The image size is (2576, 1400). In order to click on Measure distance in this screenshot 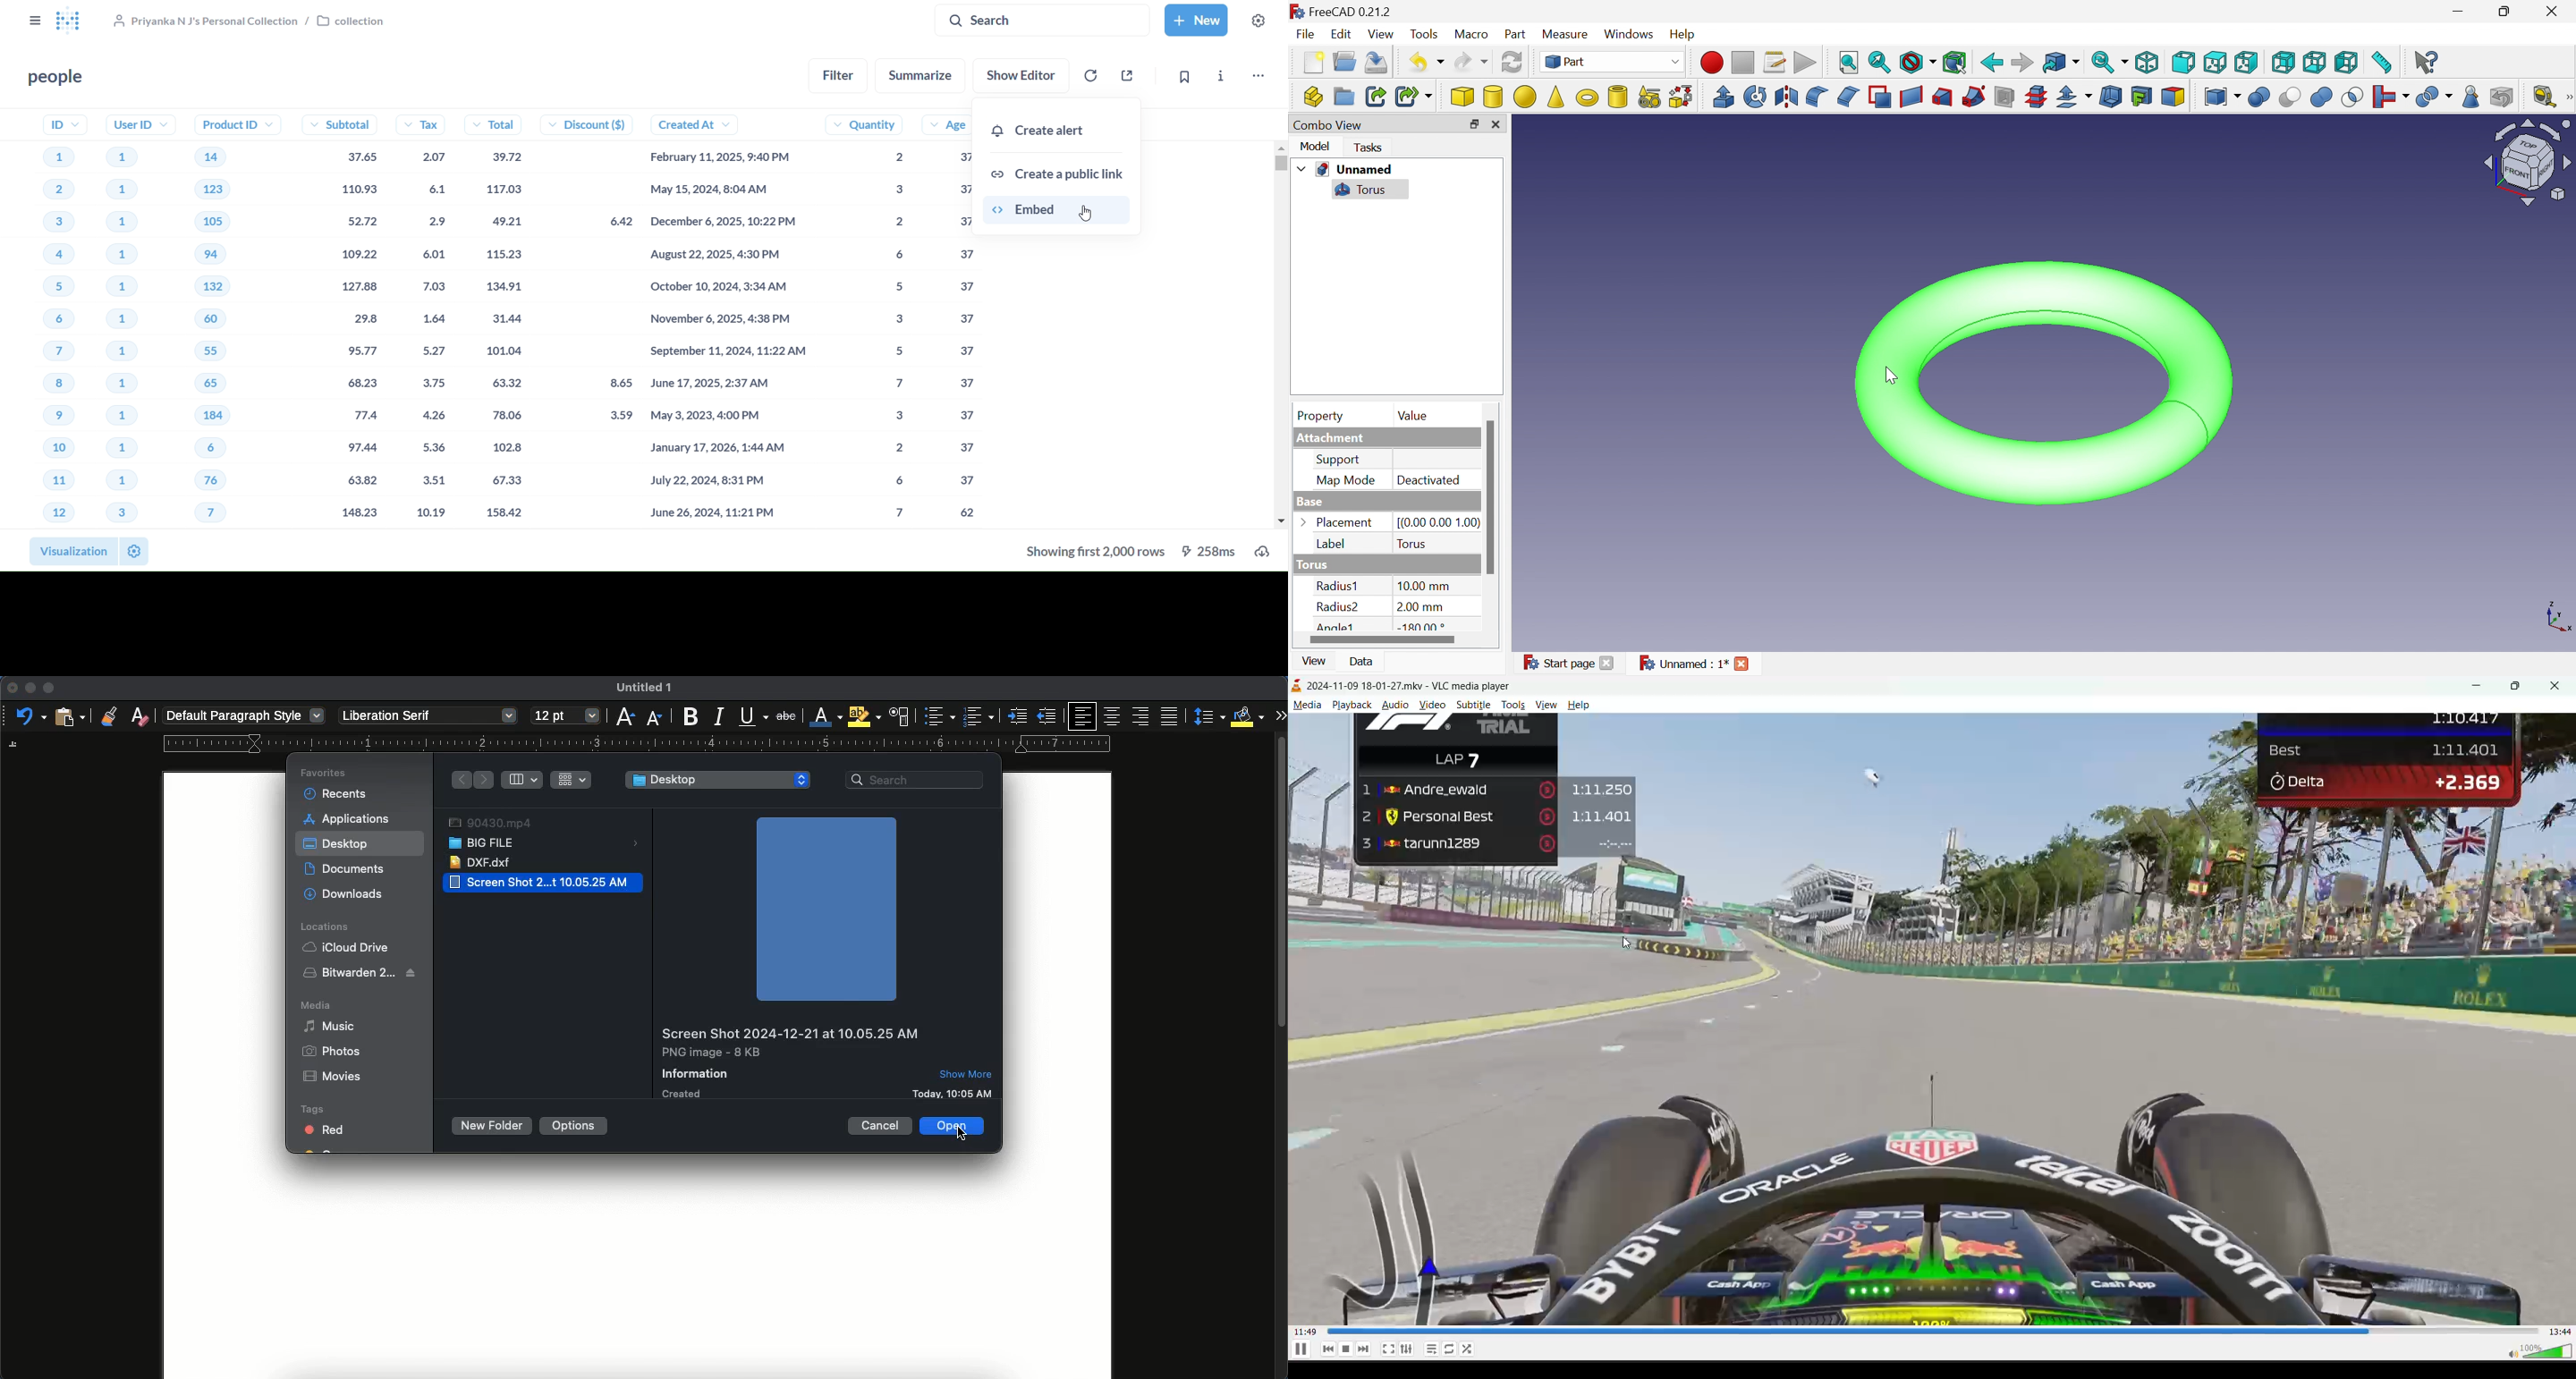, I will do `click(2382, 62)`.